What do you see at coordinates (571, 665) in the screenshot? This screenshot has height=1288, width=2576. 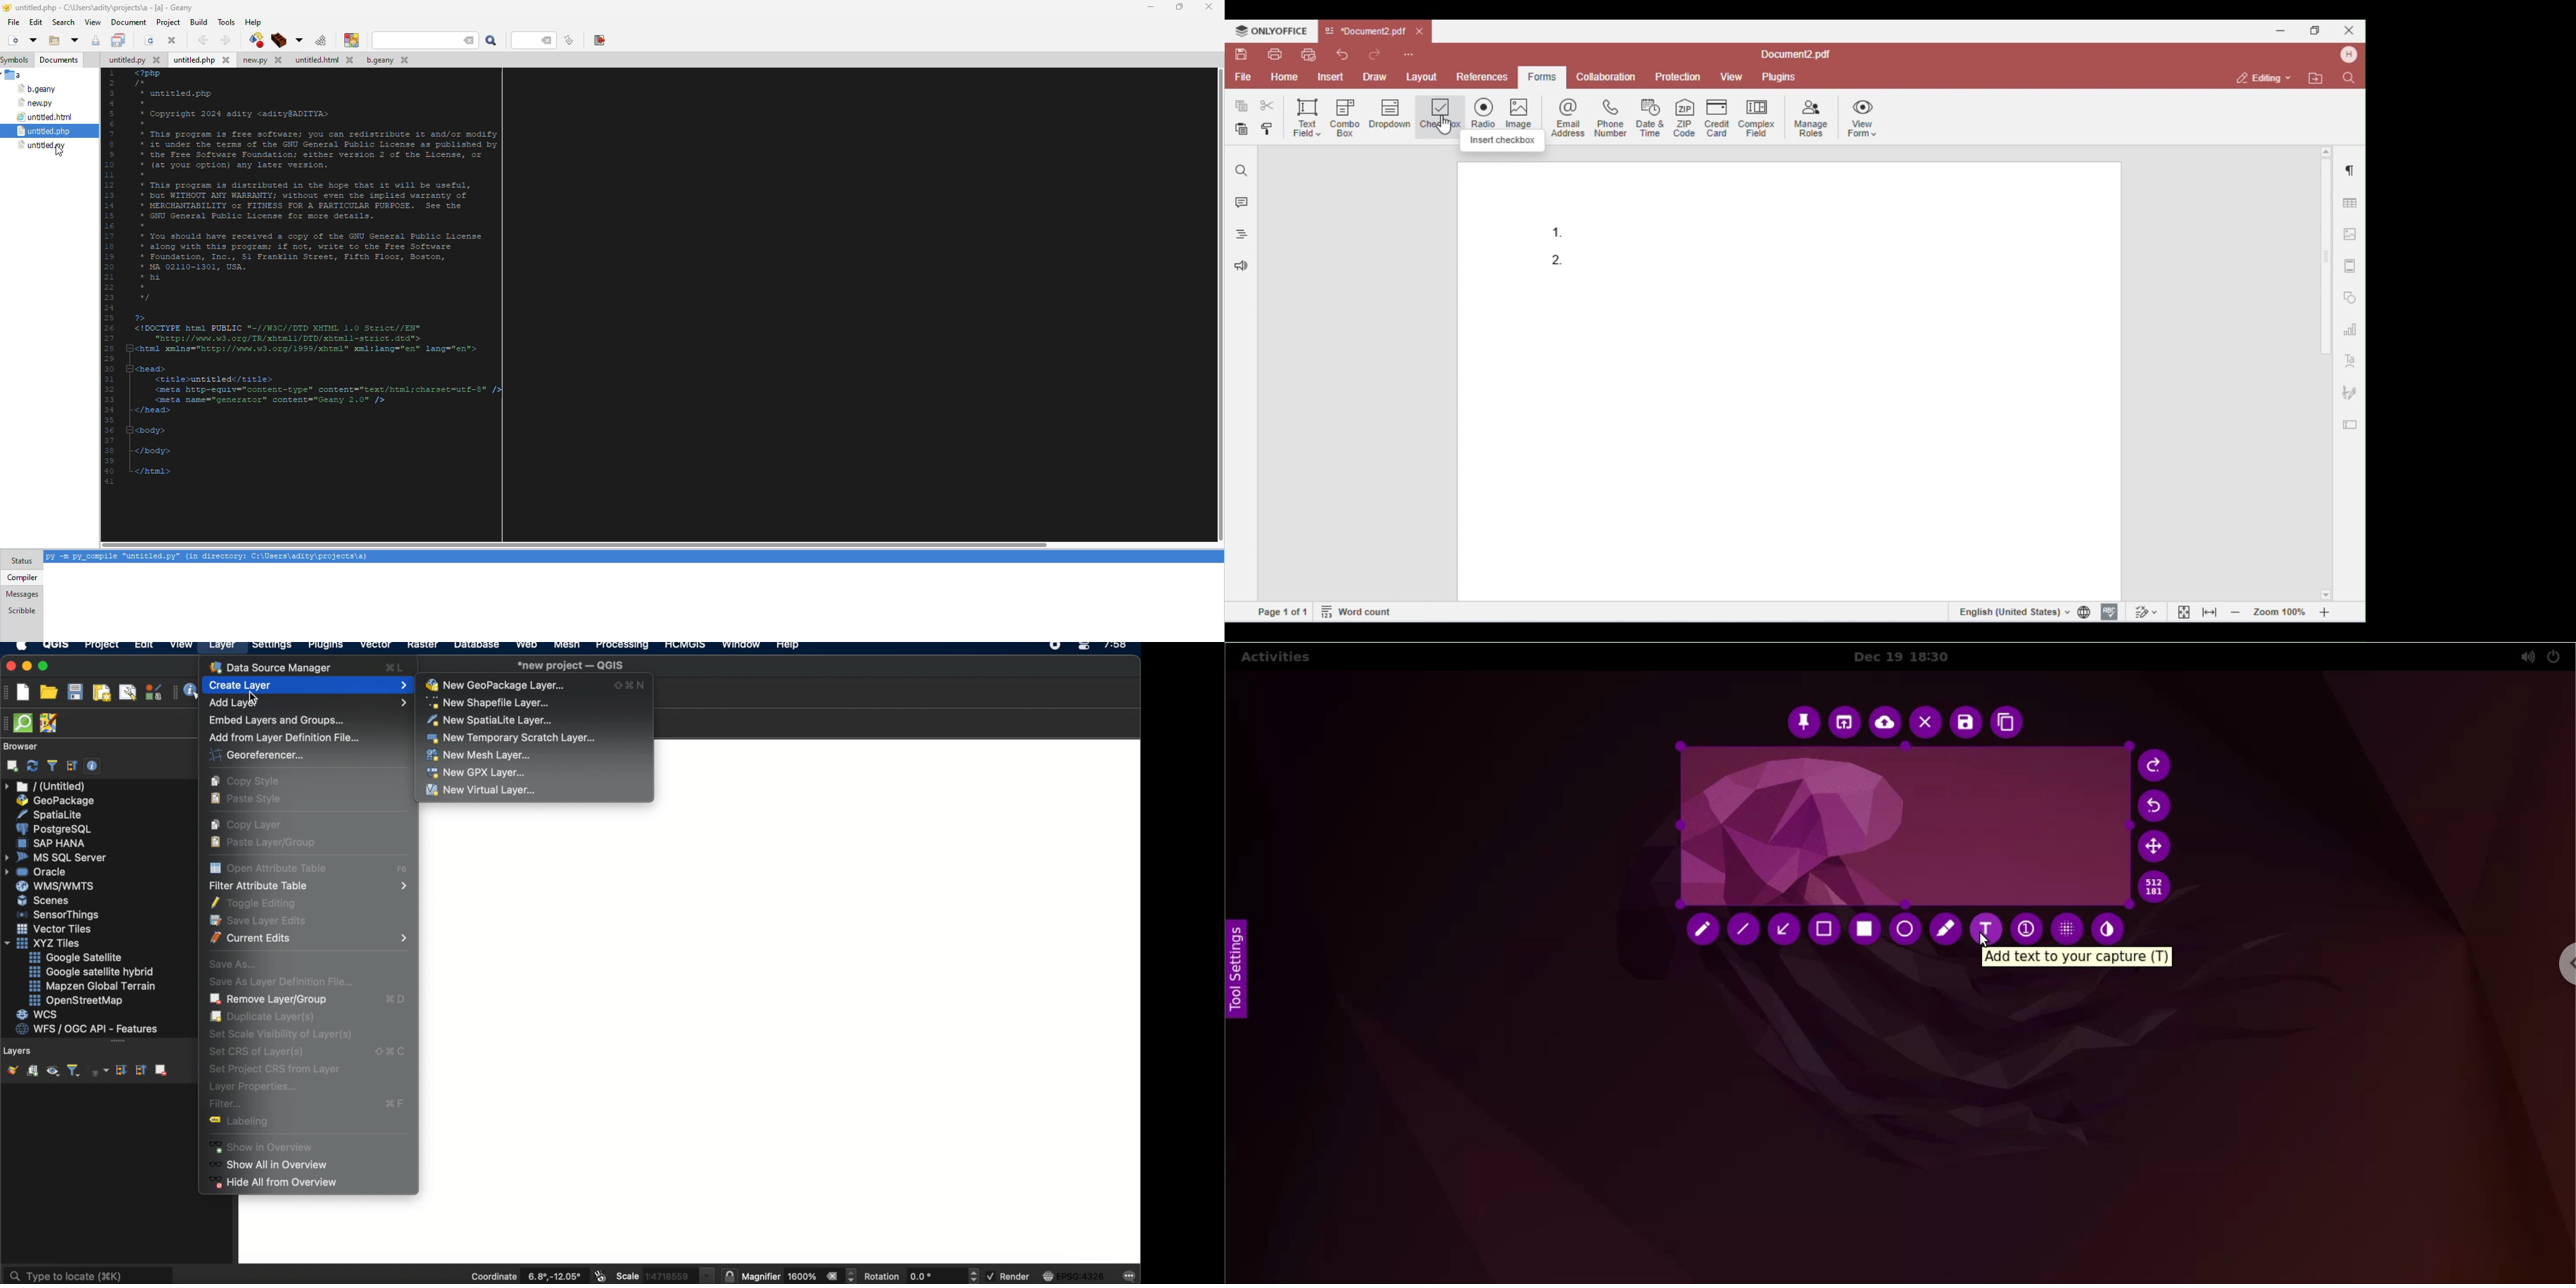 I see `*new project - QGIS` at bounding box center [571, 665].